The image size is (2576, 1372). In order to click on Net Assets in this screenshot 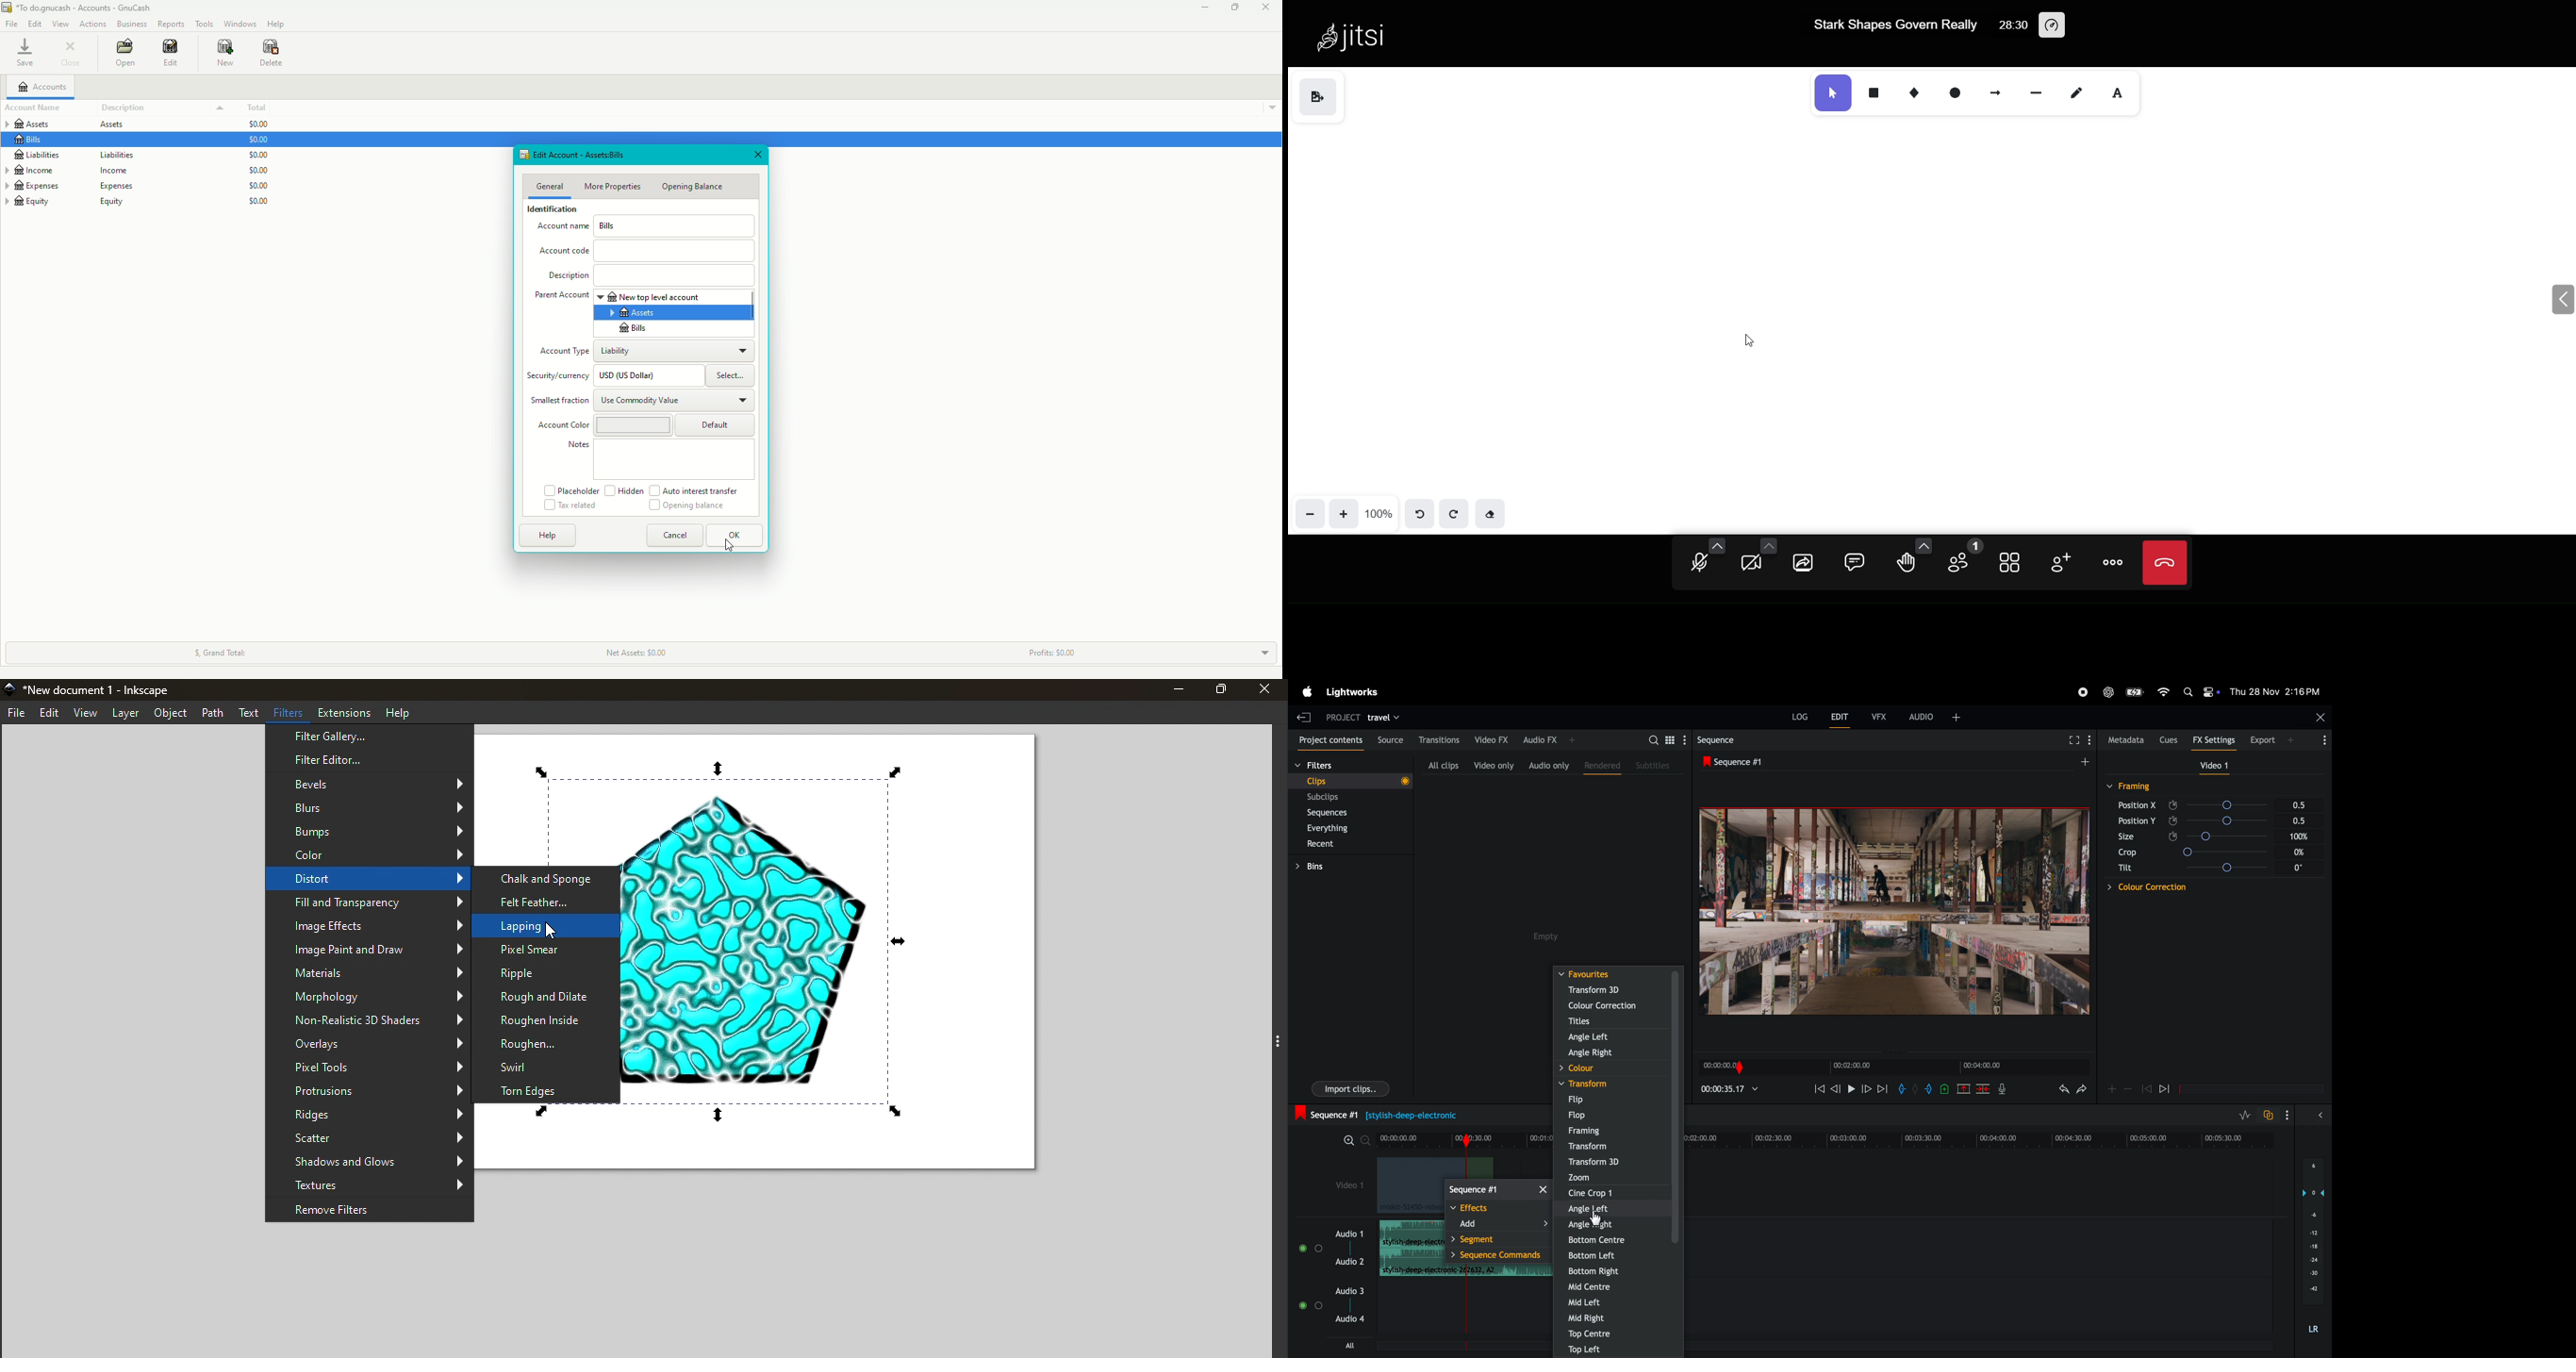, I will do `click(635, 652)`.